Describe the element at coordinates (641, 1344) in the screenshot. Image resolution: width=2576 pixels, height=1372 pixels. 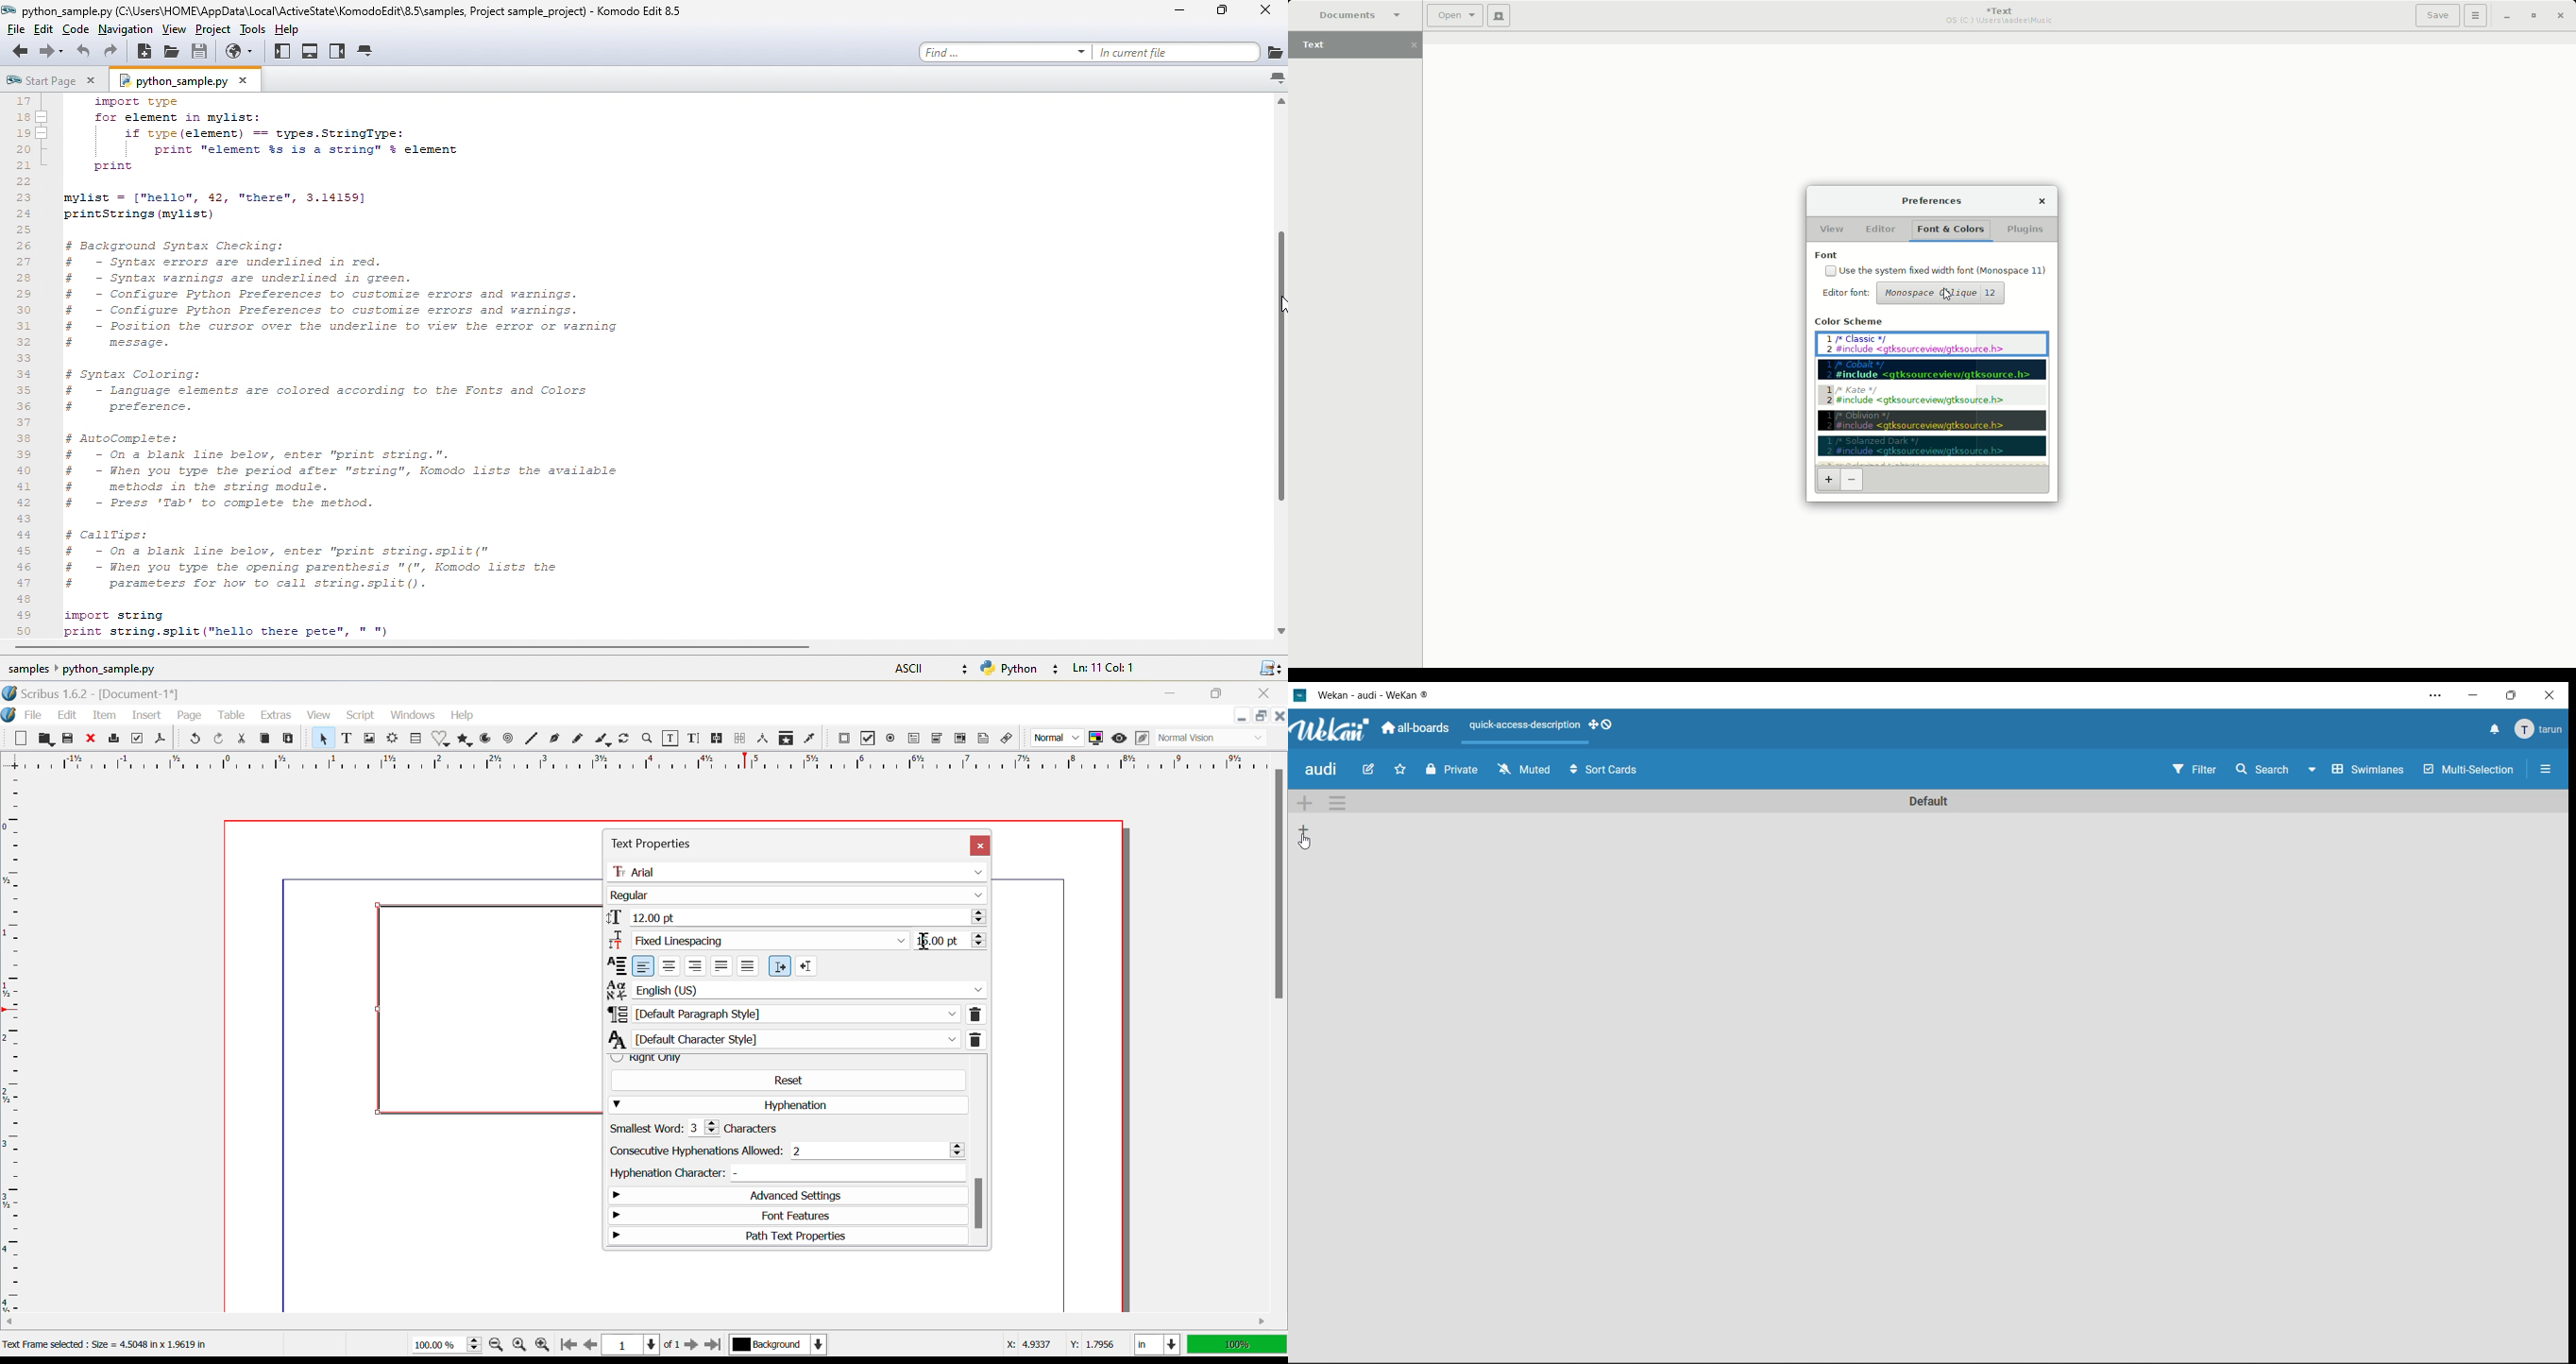
I see `Page 1 of 1` at that location.